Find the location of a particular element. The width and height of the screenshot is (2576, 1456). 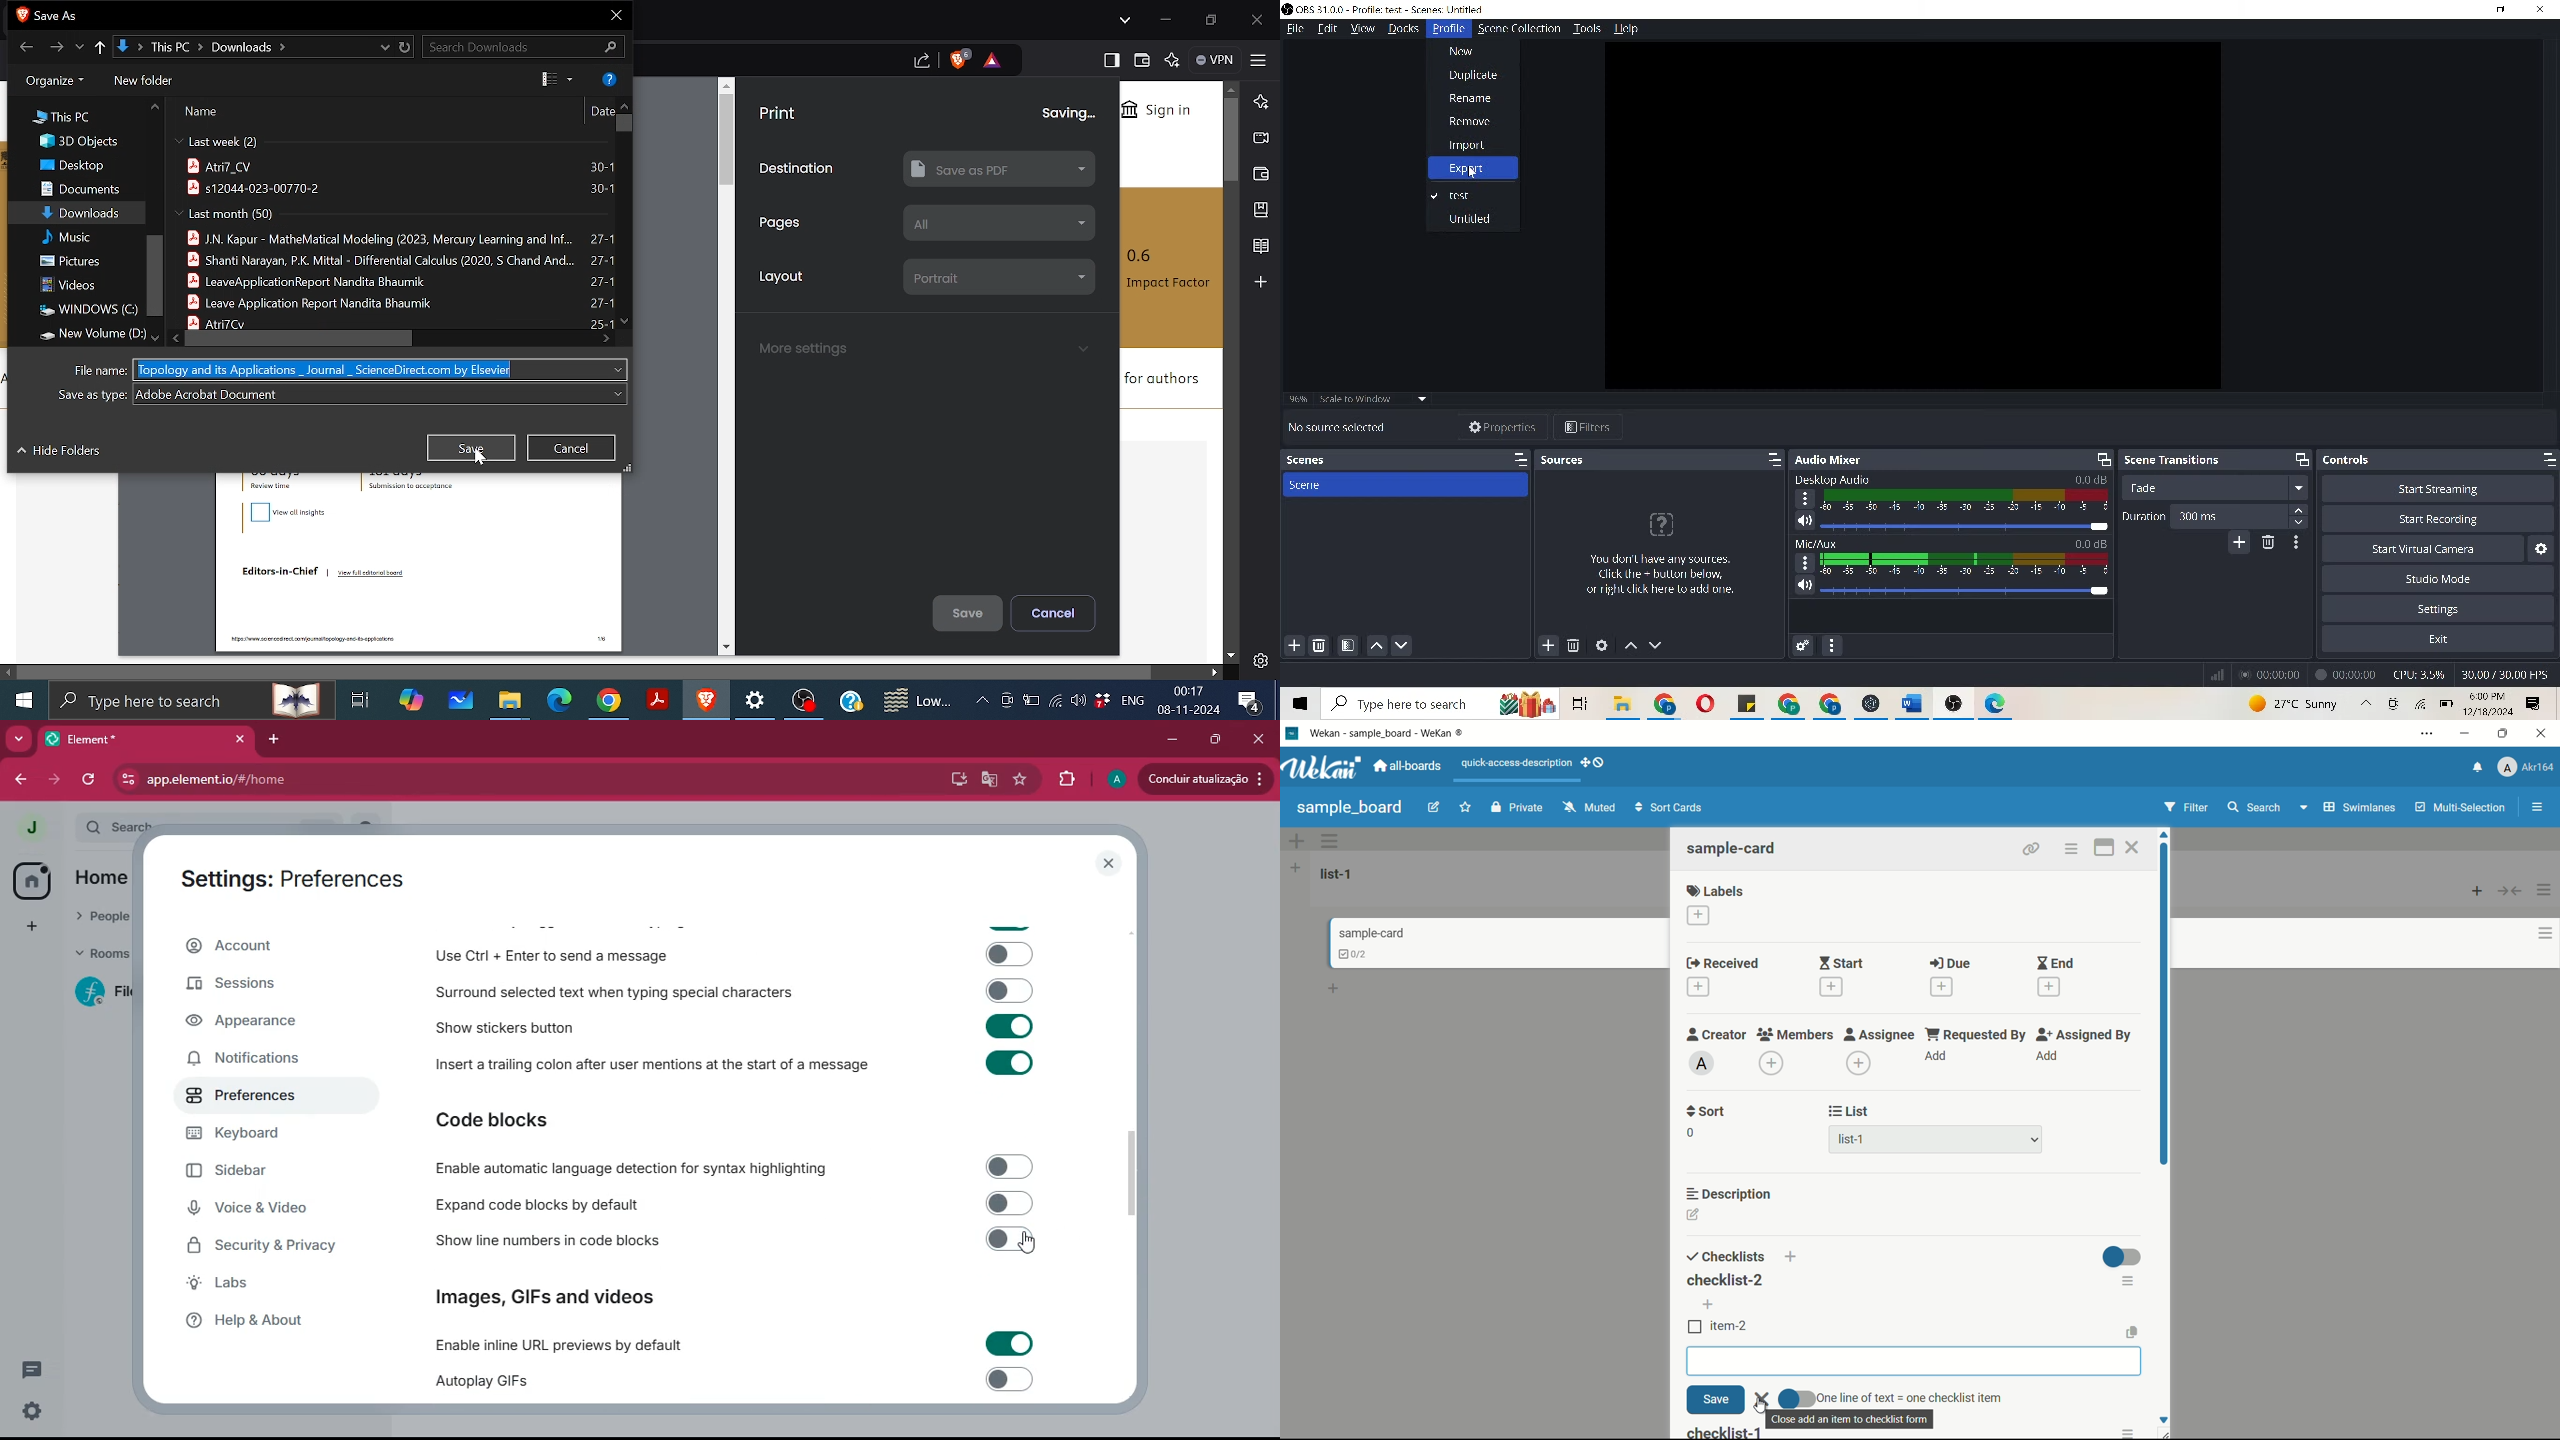

test is located at coordinates (1456, 192).